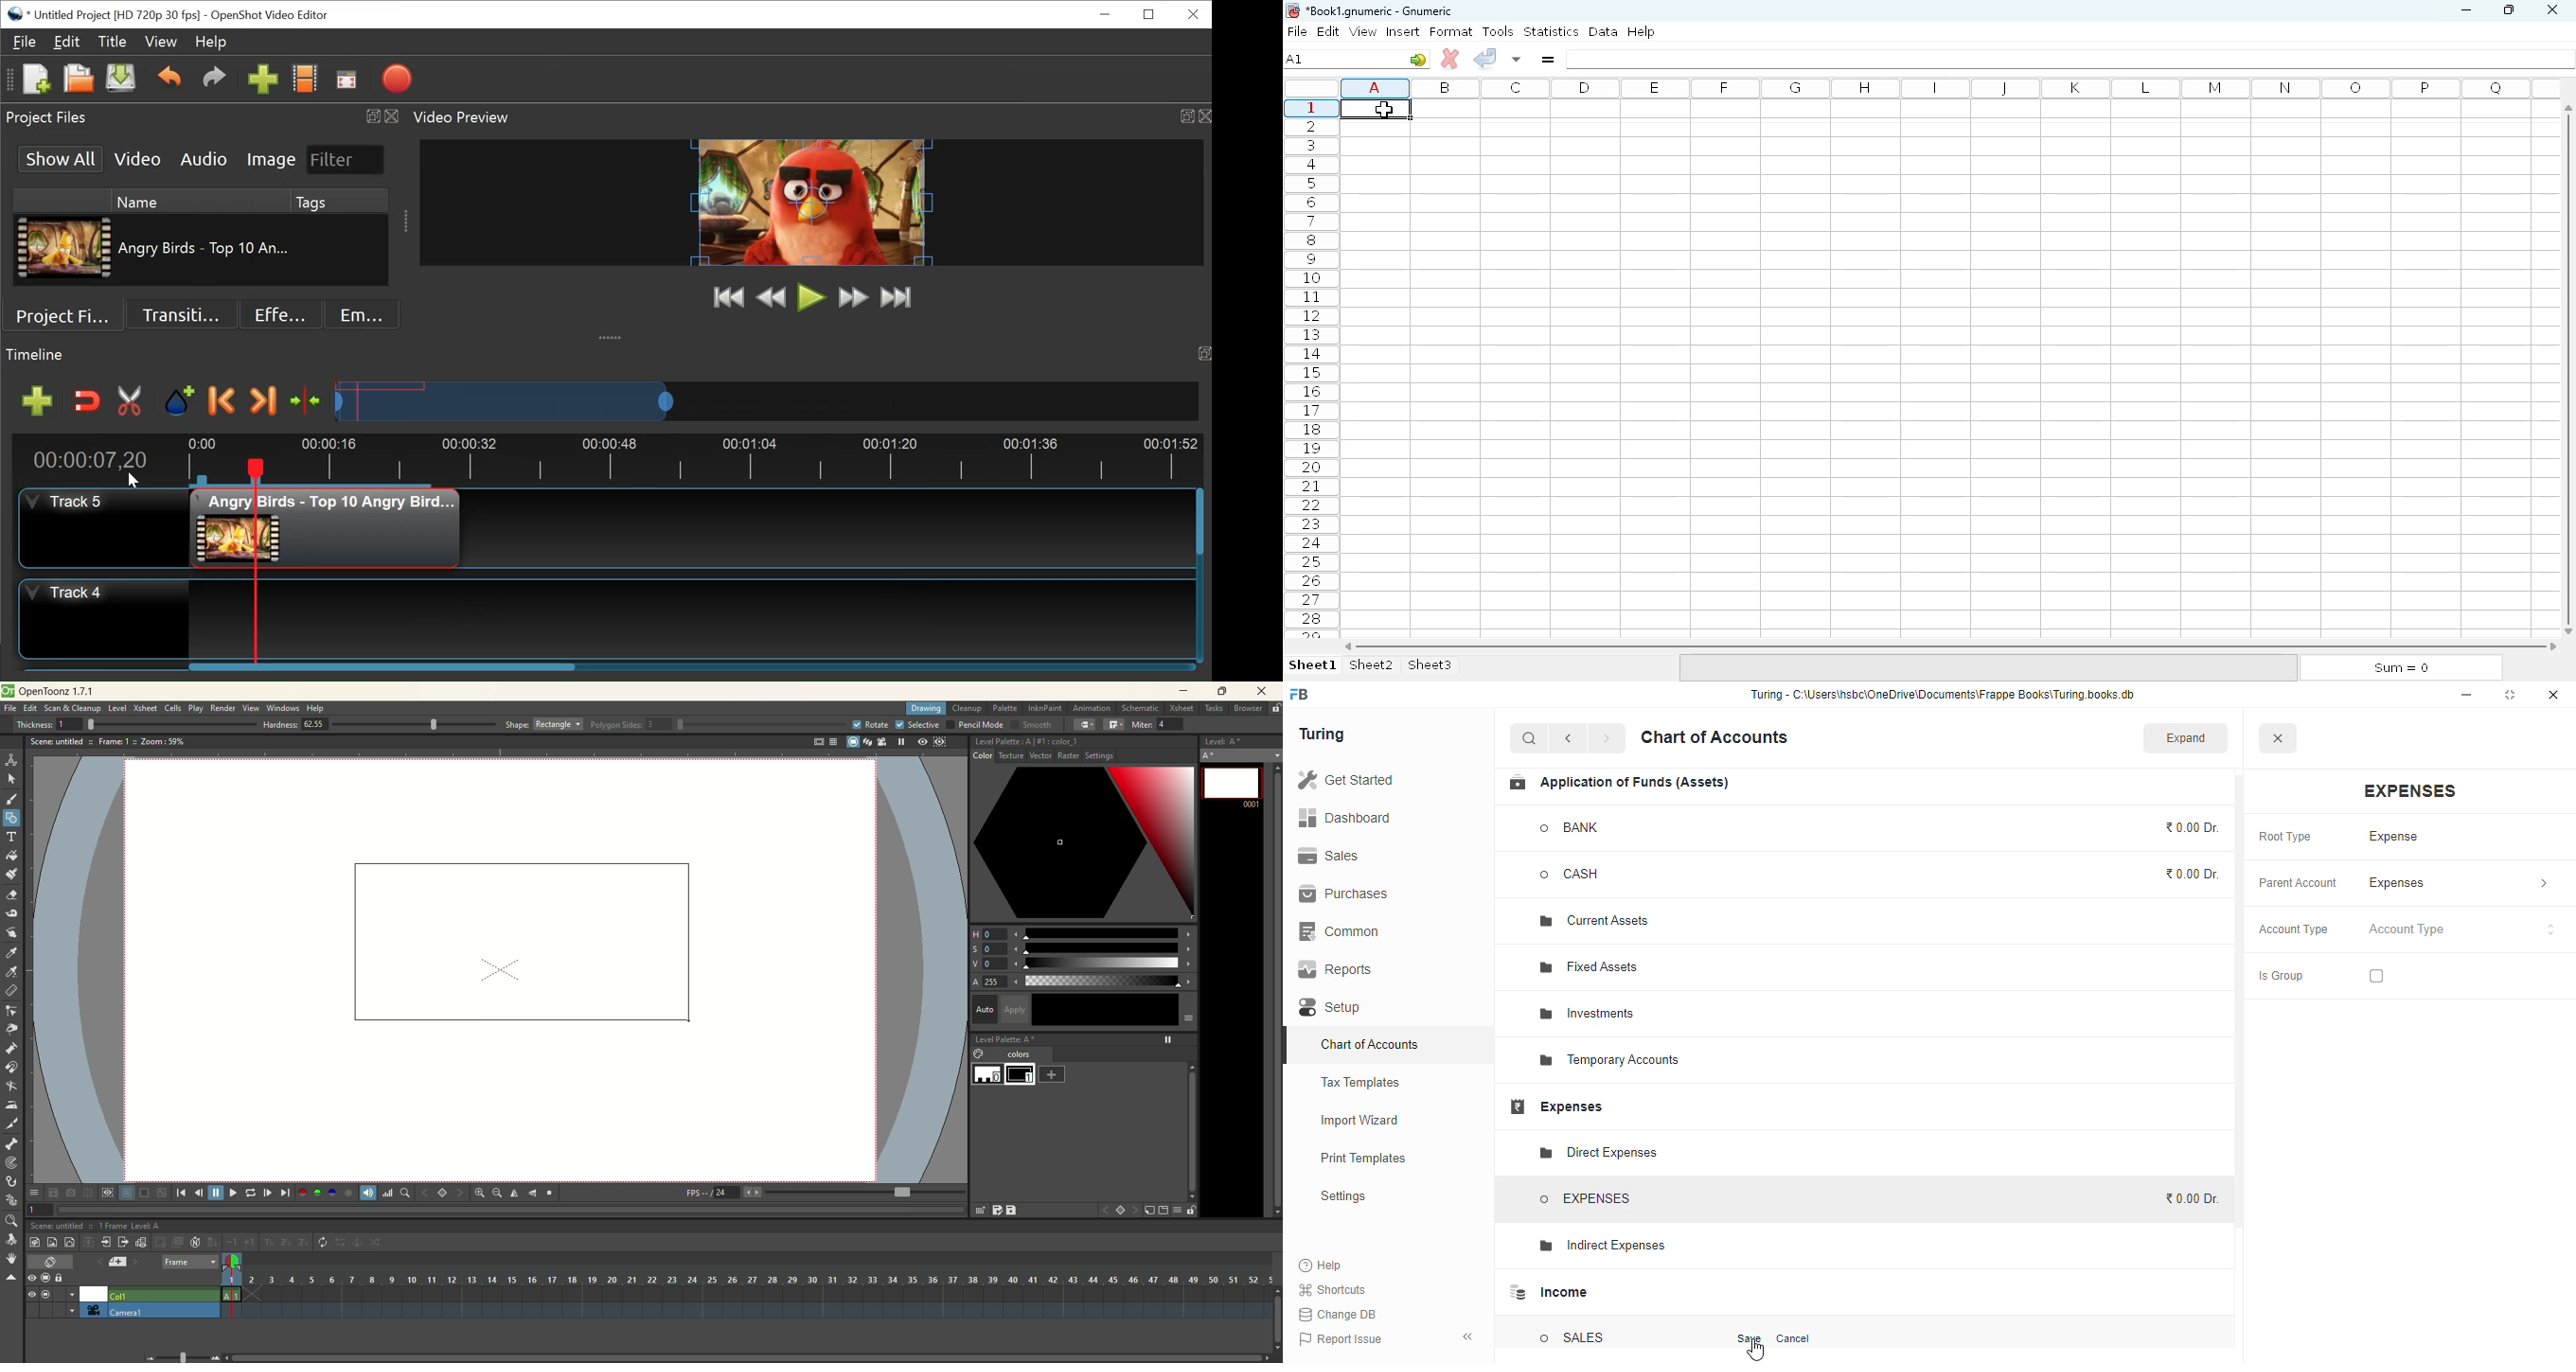  What do you see at coordinates (1095, 709) in the screenshot?
I see `animation` at bounding box center [1095, 709].